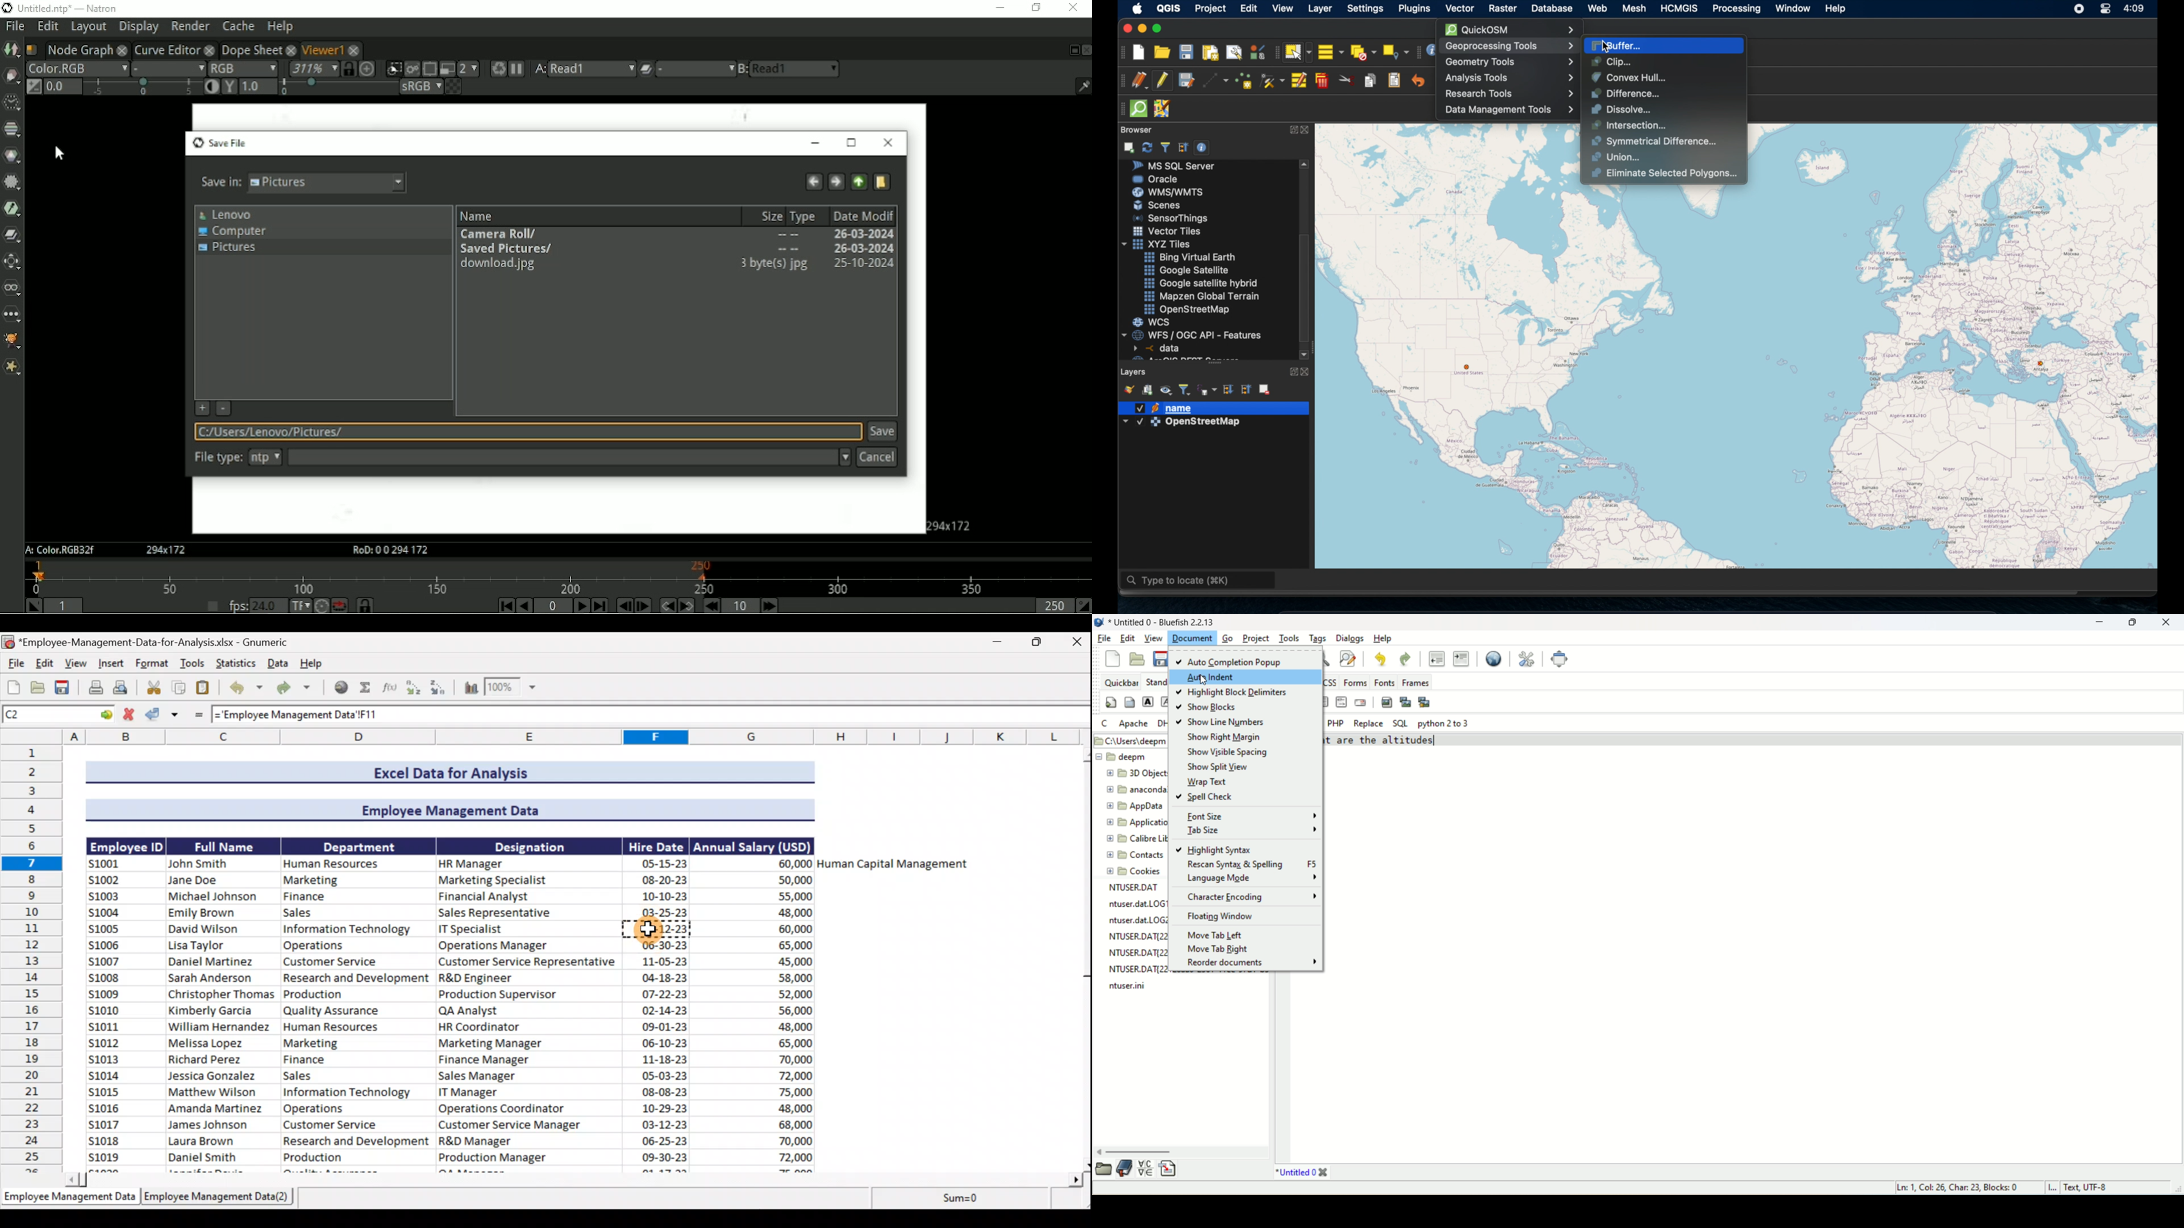  What do you see at coordinates (291, 50) in the screenshot?
I see `close` at bounding box center [291, 50].